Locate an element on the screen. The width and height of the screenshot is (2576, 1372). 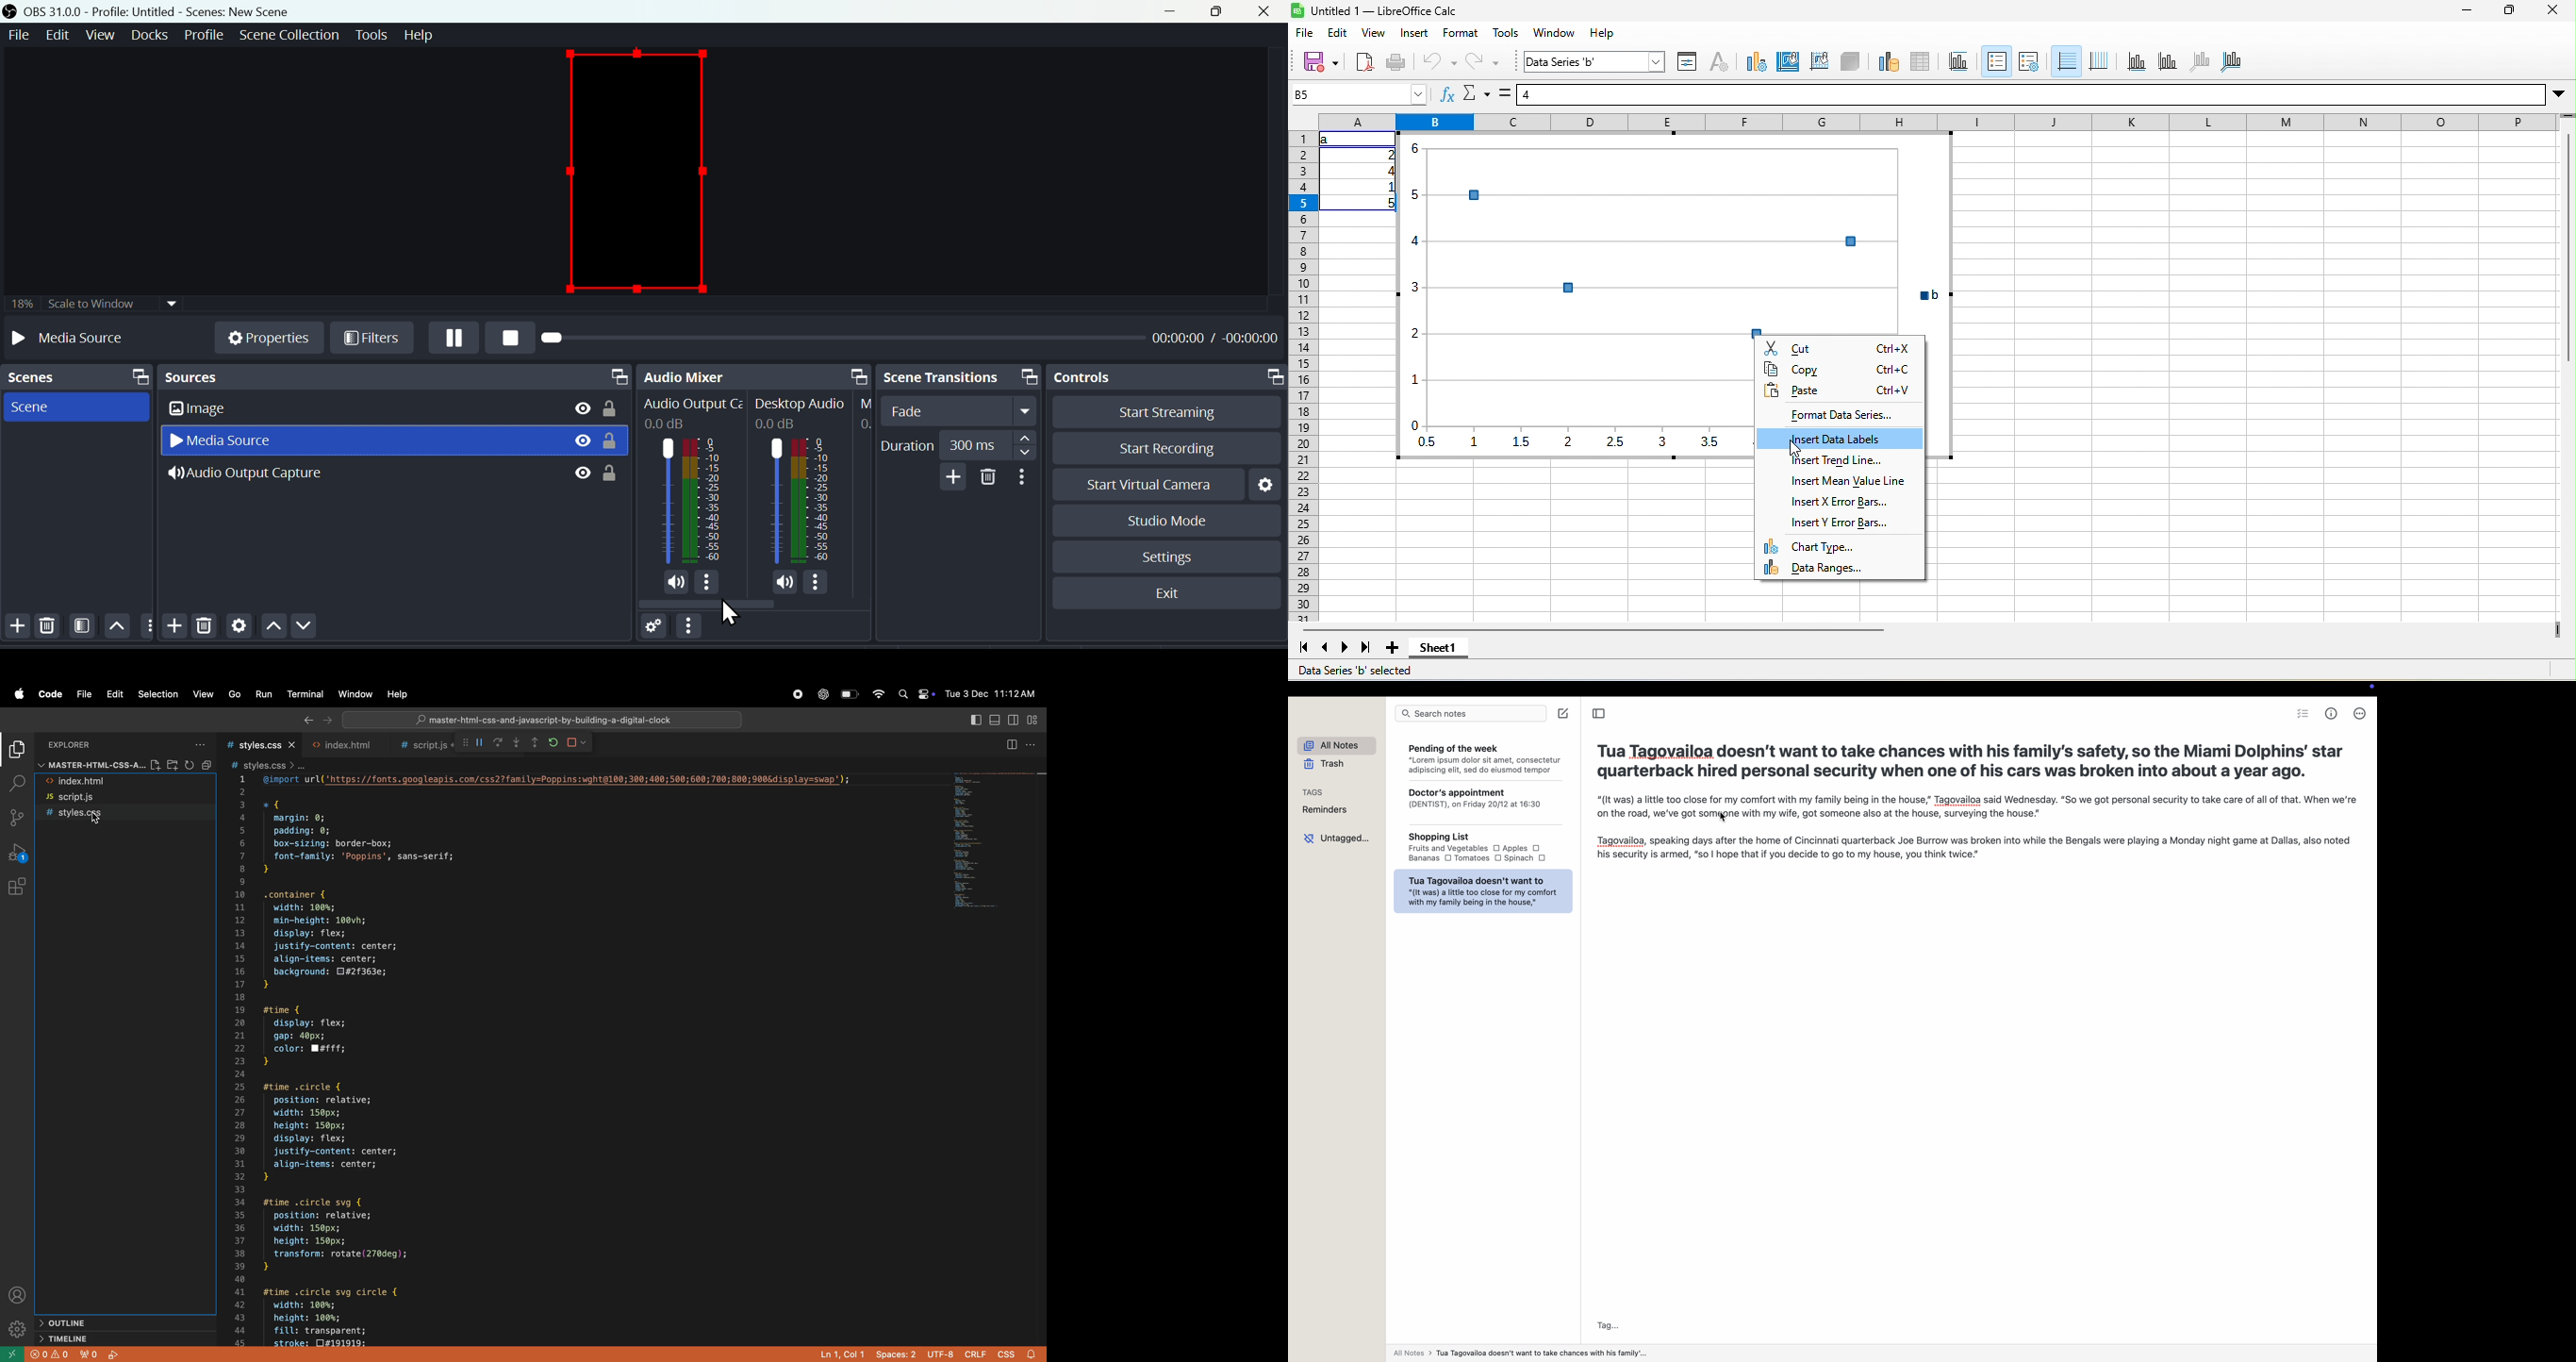
Source is located at coordinates (395, 377).